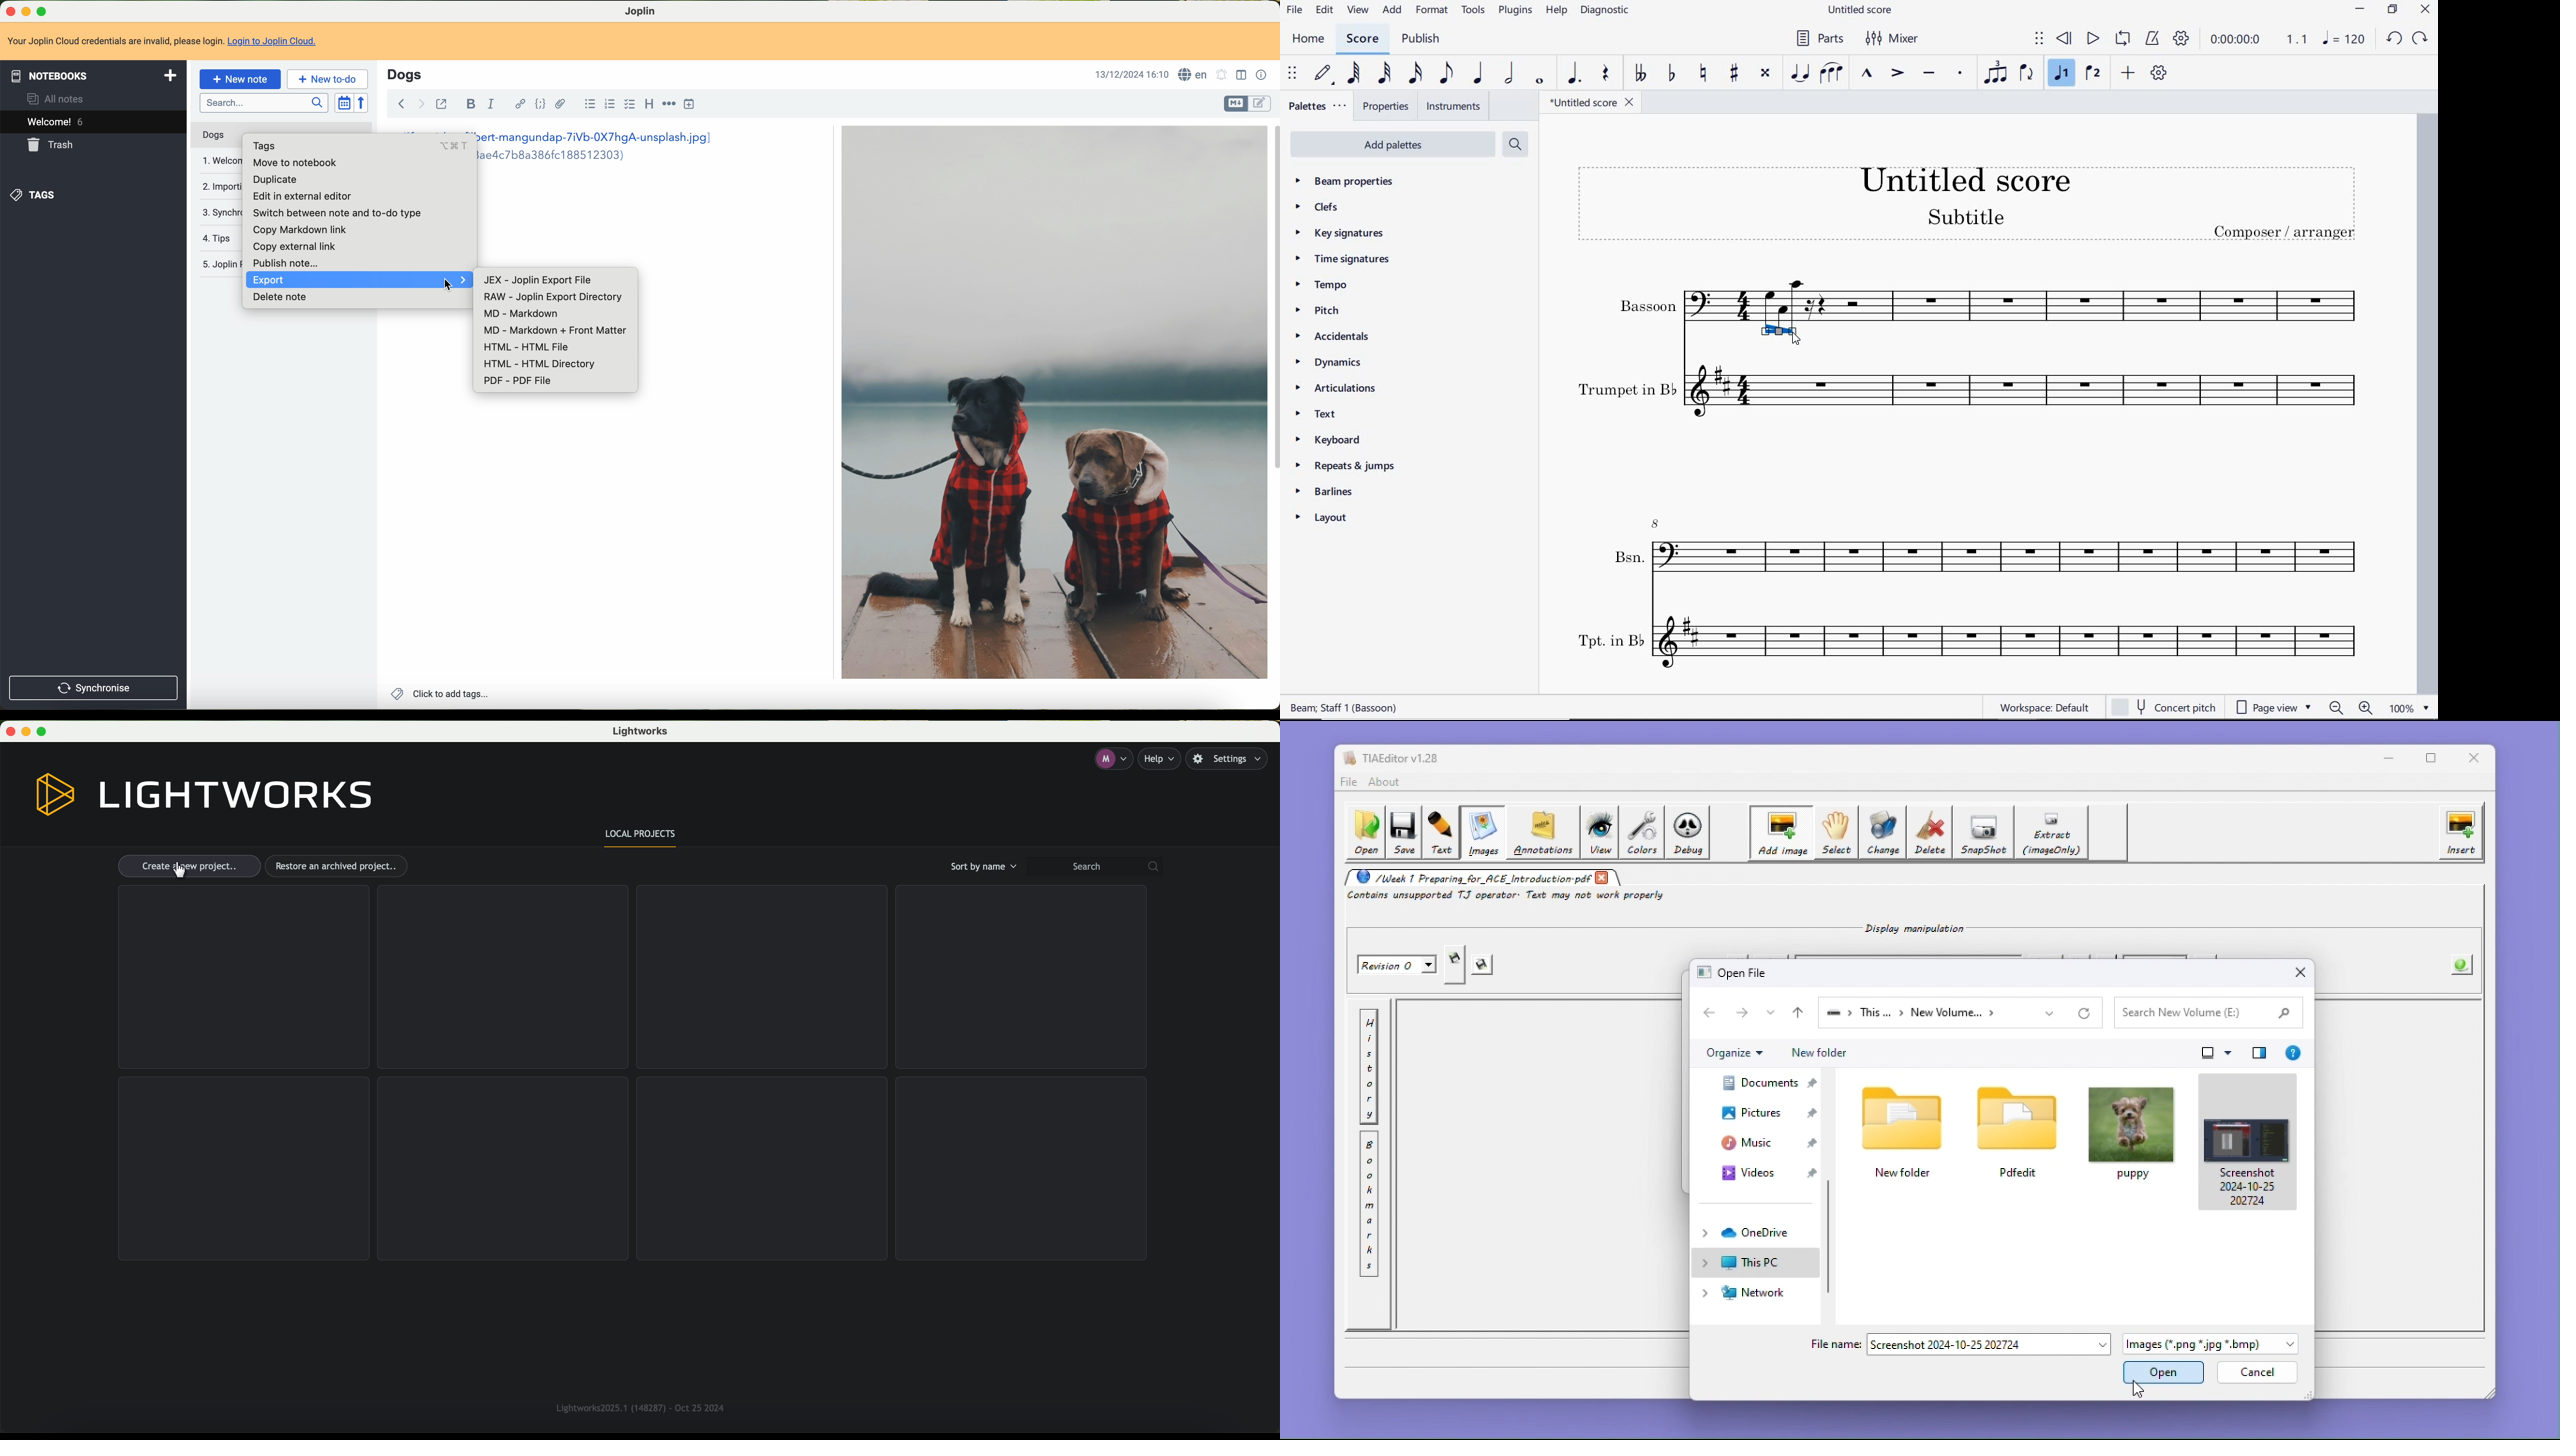 The width and height of the screenshot is (2576, 1456). Describe the element at coordinates (1454, 106) in the screenshot. I see `instruments` at that location.